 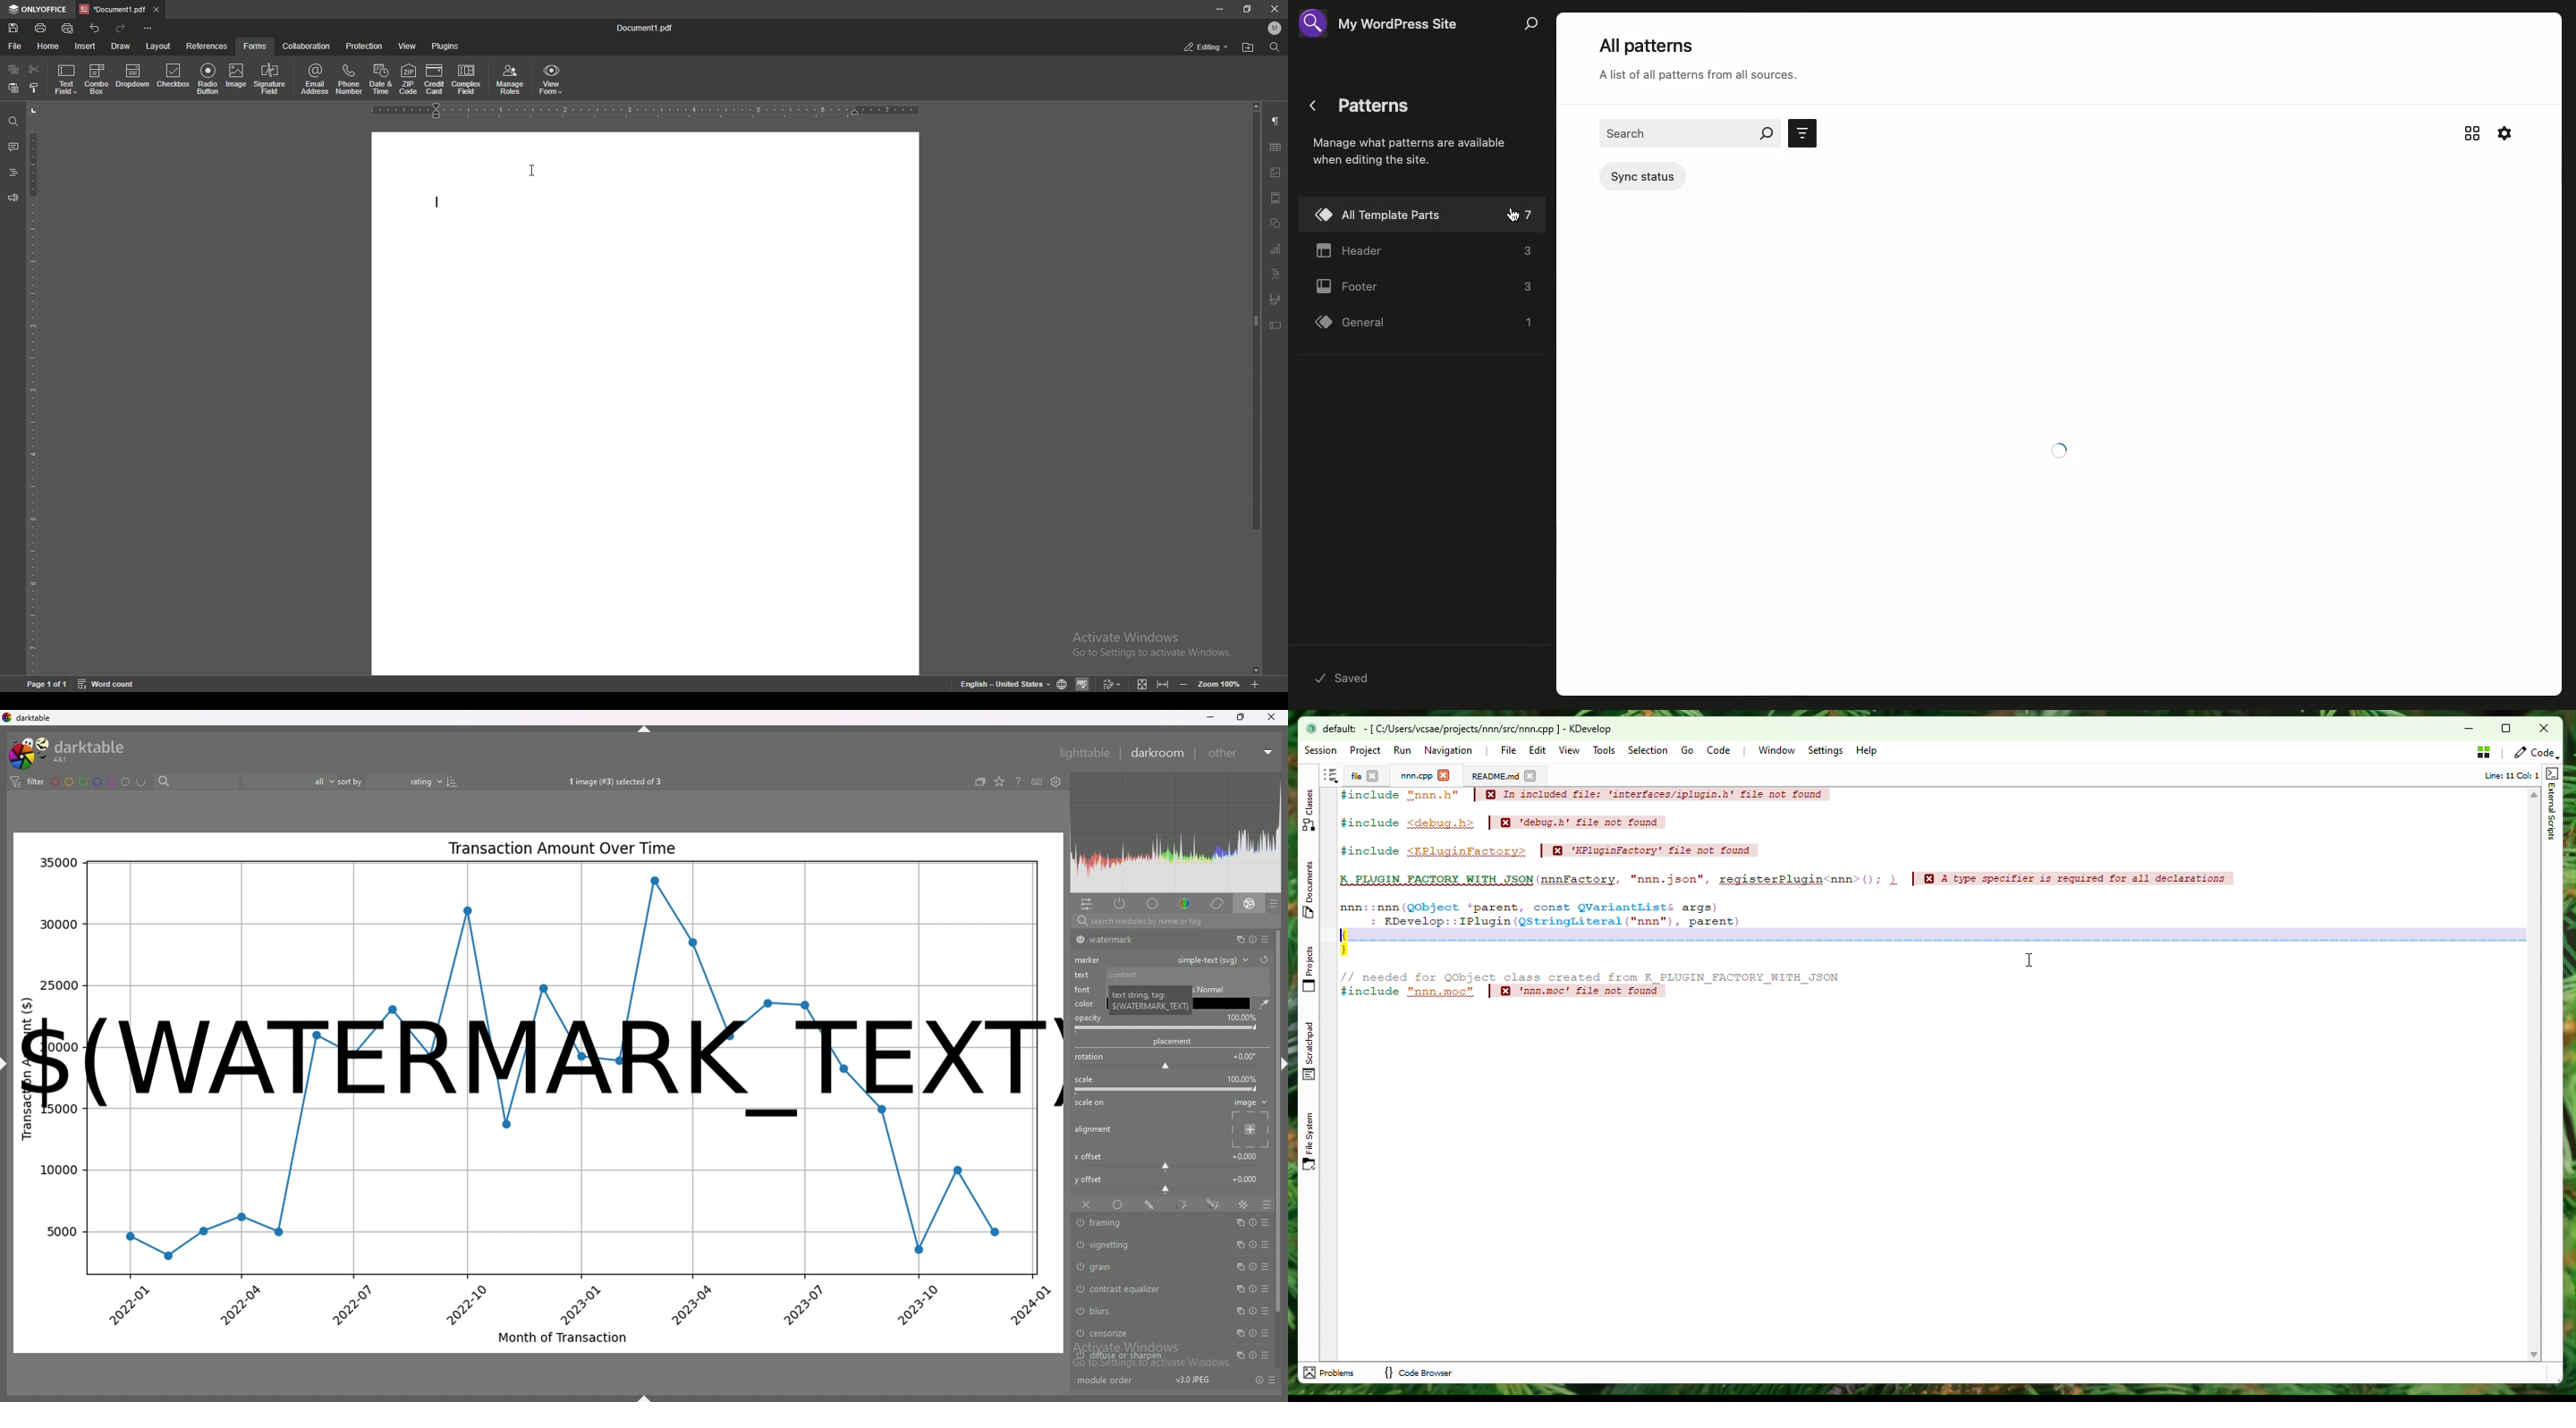 What do you see at coordinates (1252, 1245) in the screenshot?
I see `reset` at bounding box center [1252, 1245].